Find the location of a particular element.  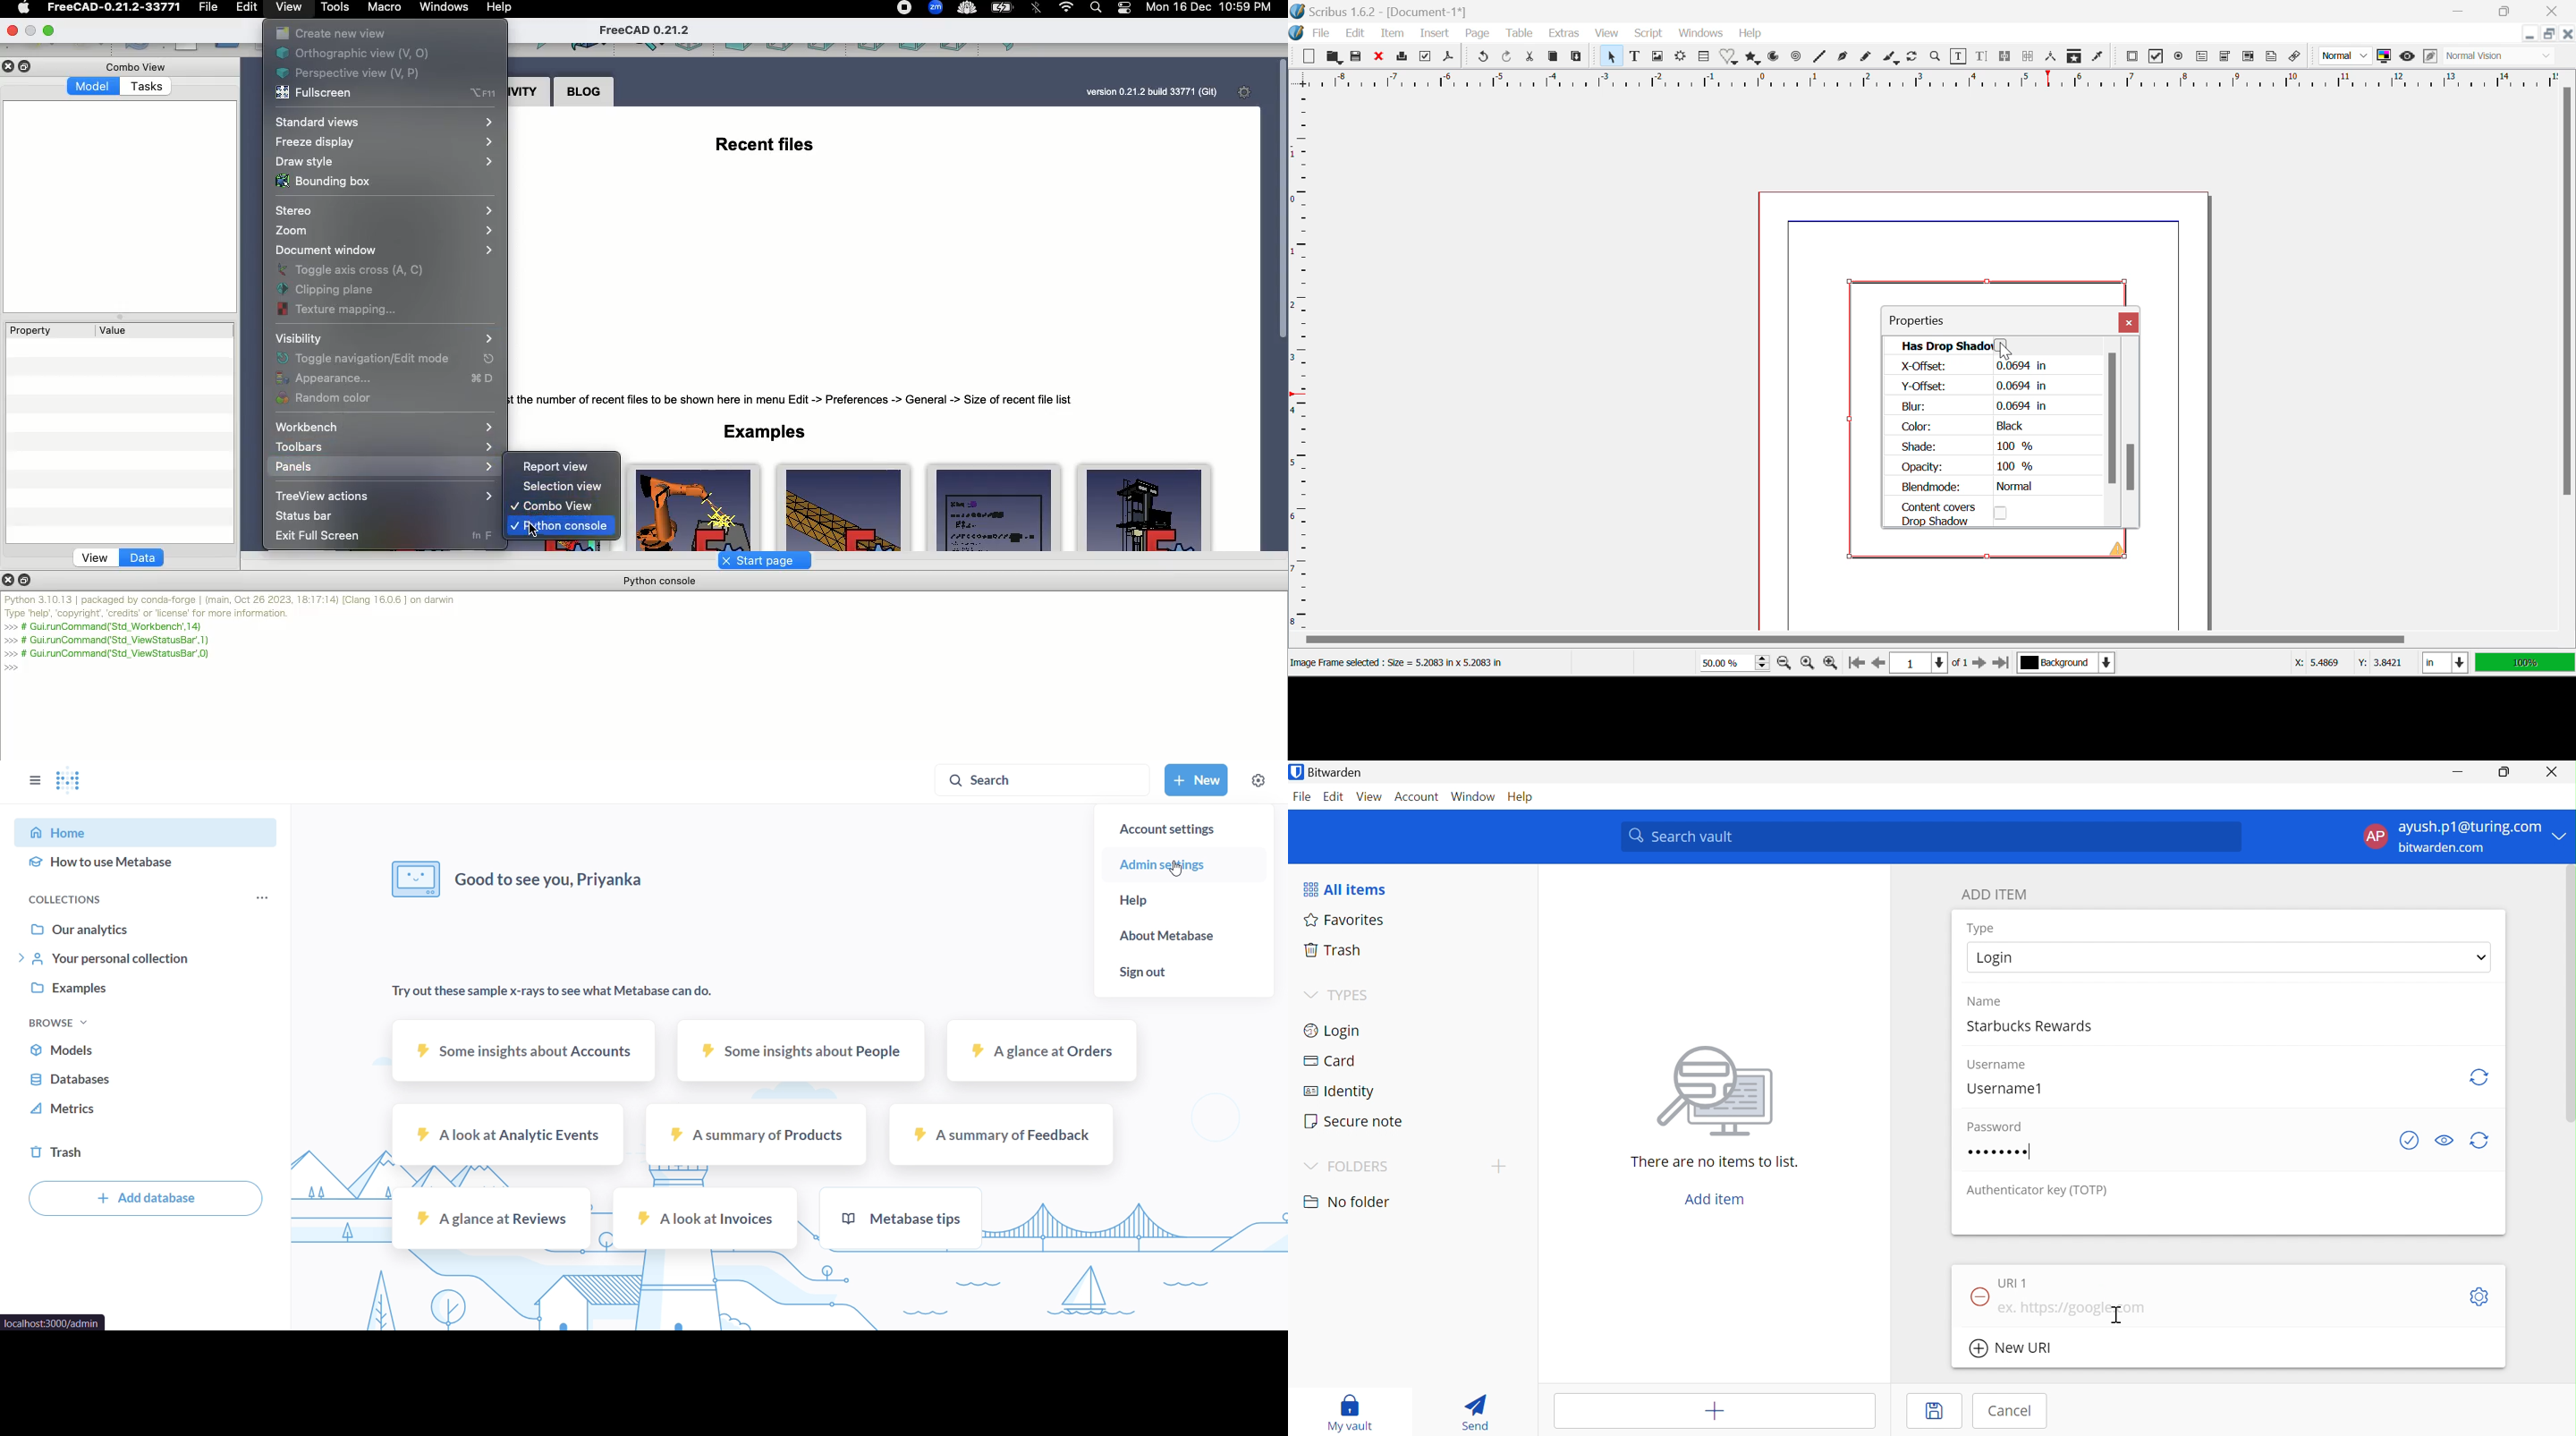

Workbench is located at coordinates (386, 428).